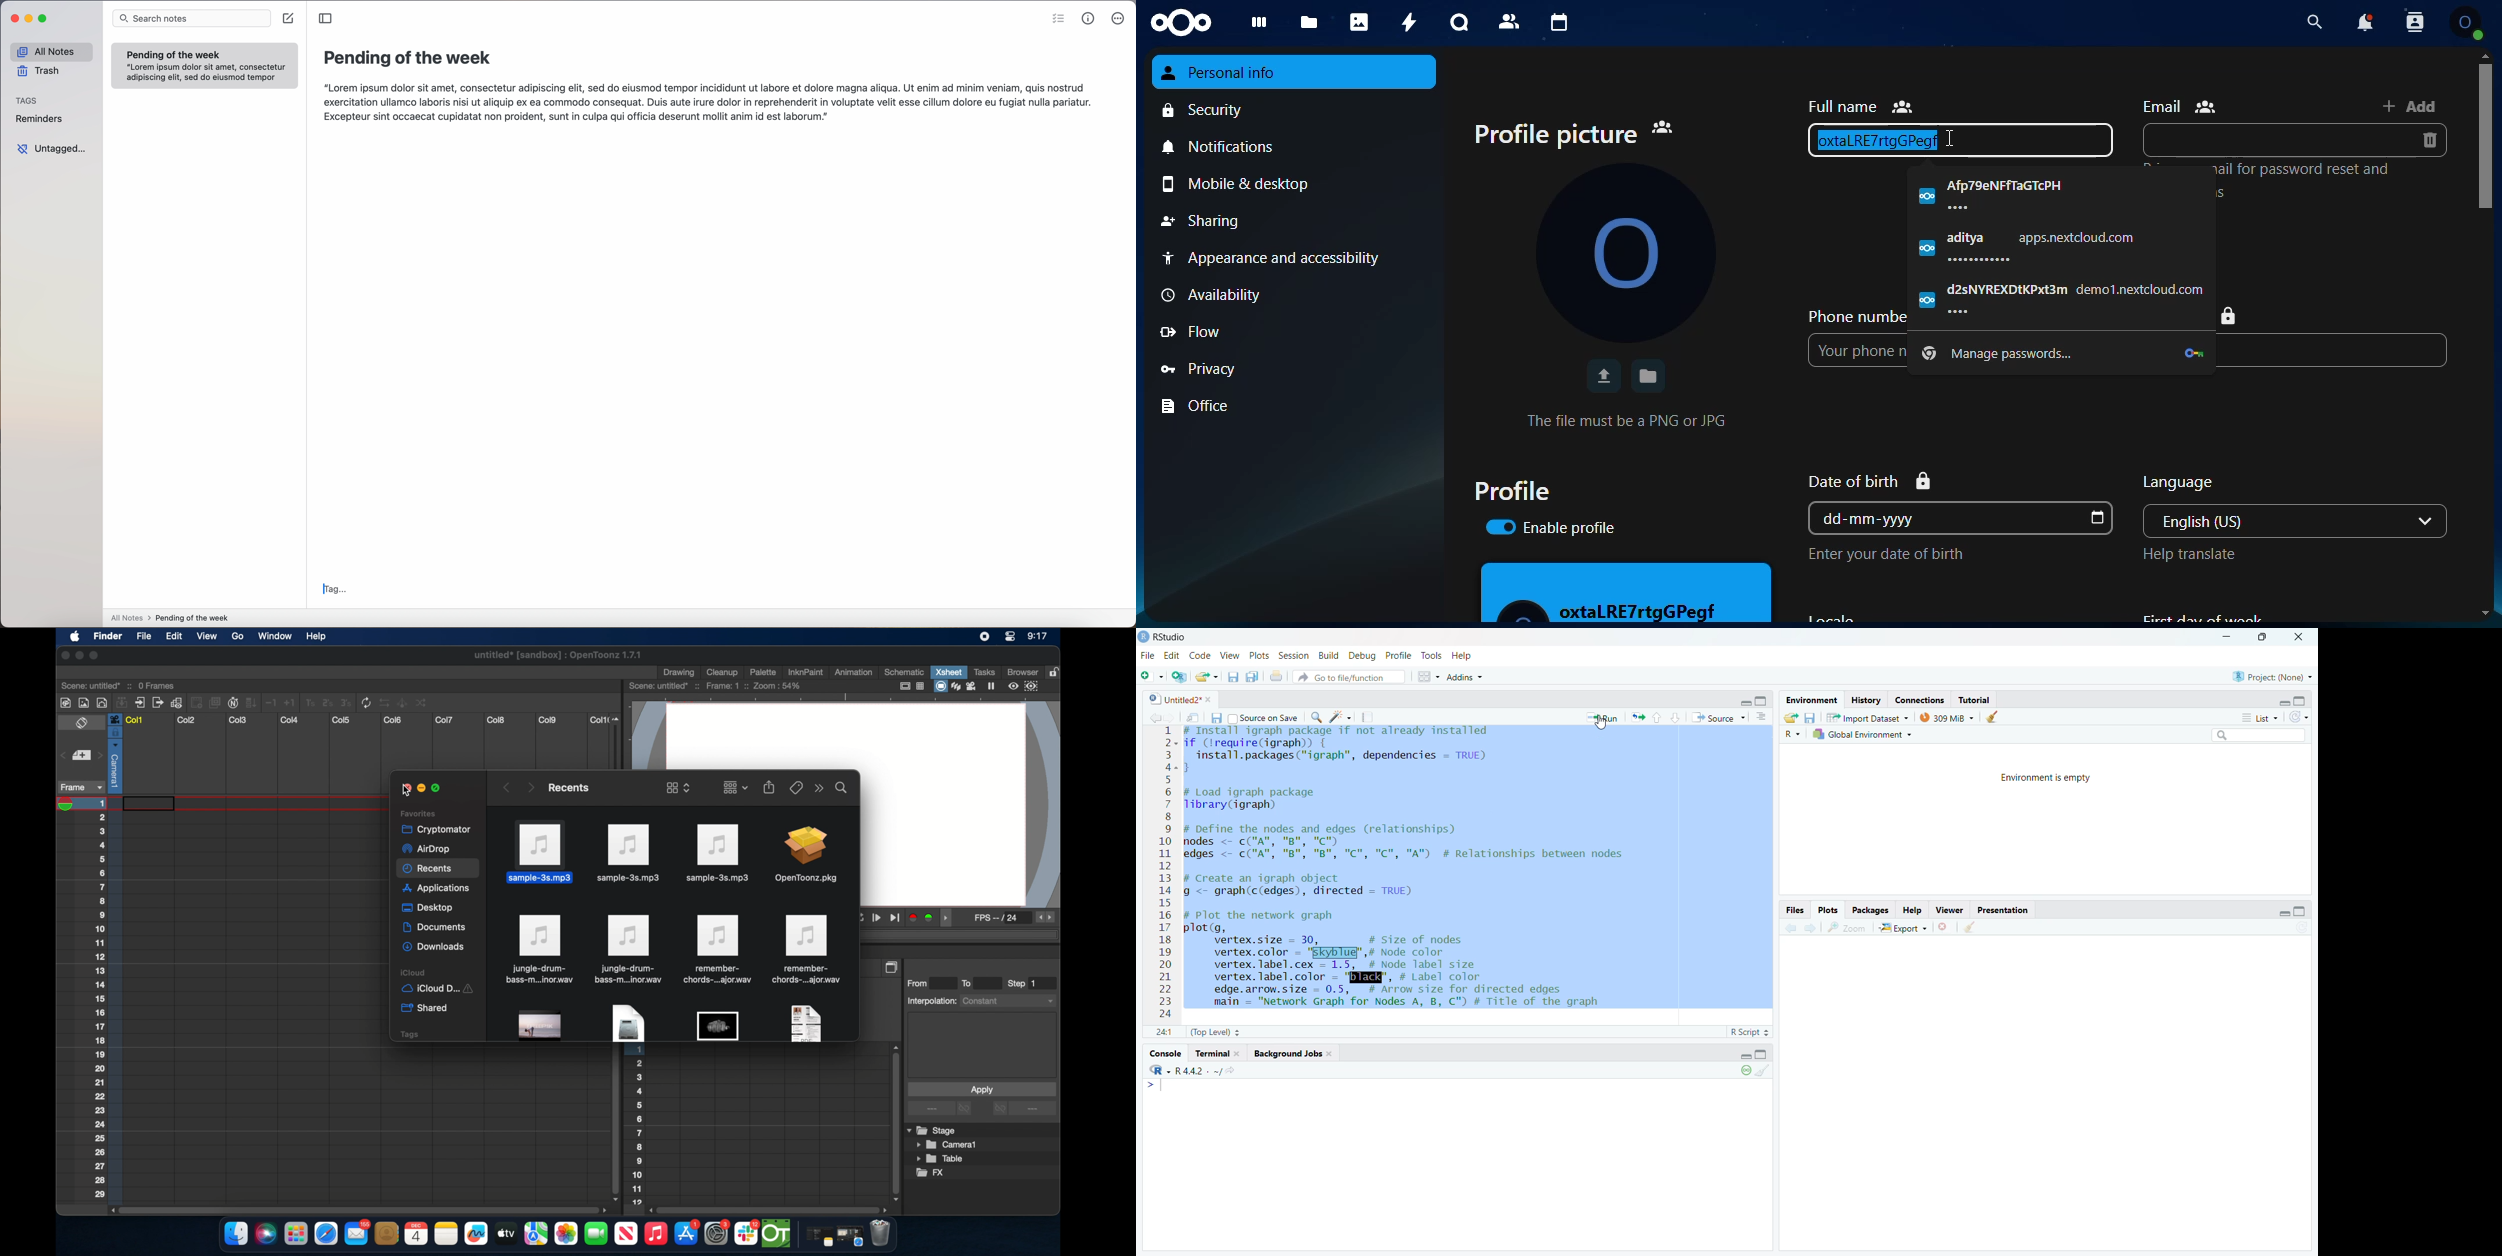 Image resolution: width=2520 pixels, height=1260 pixels. Describe the element at coordinates (1791, 734) in the screenshot. I see `R` at that location.